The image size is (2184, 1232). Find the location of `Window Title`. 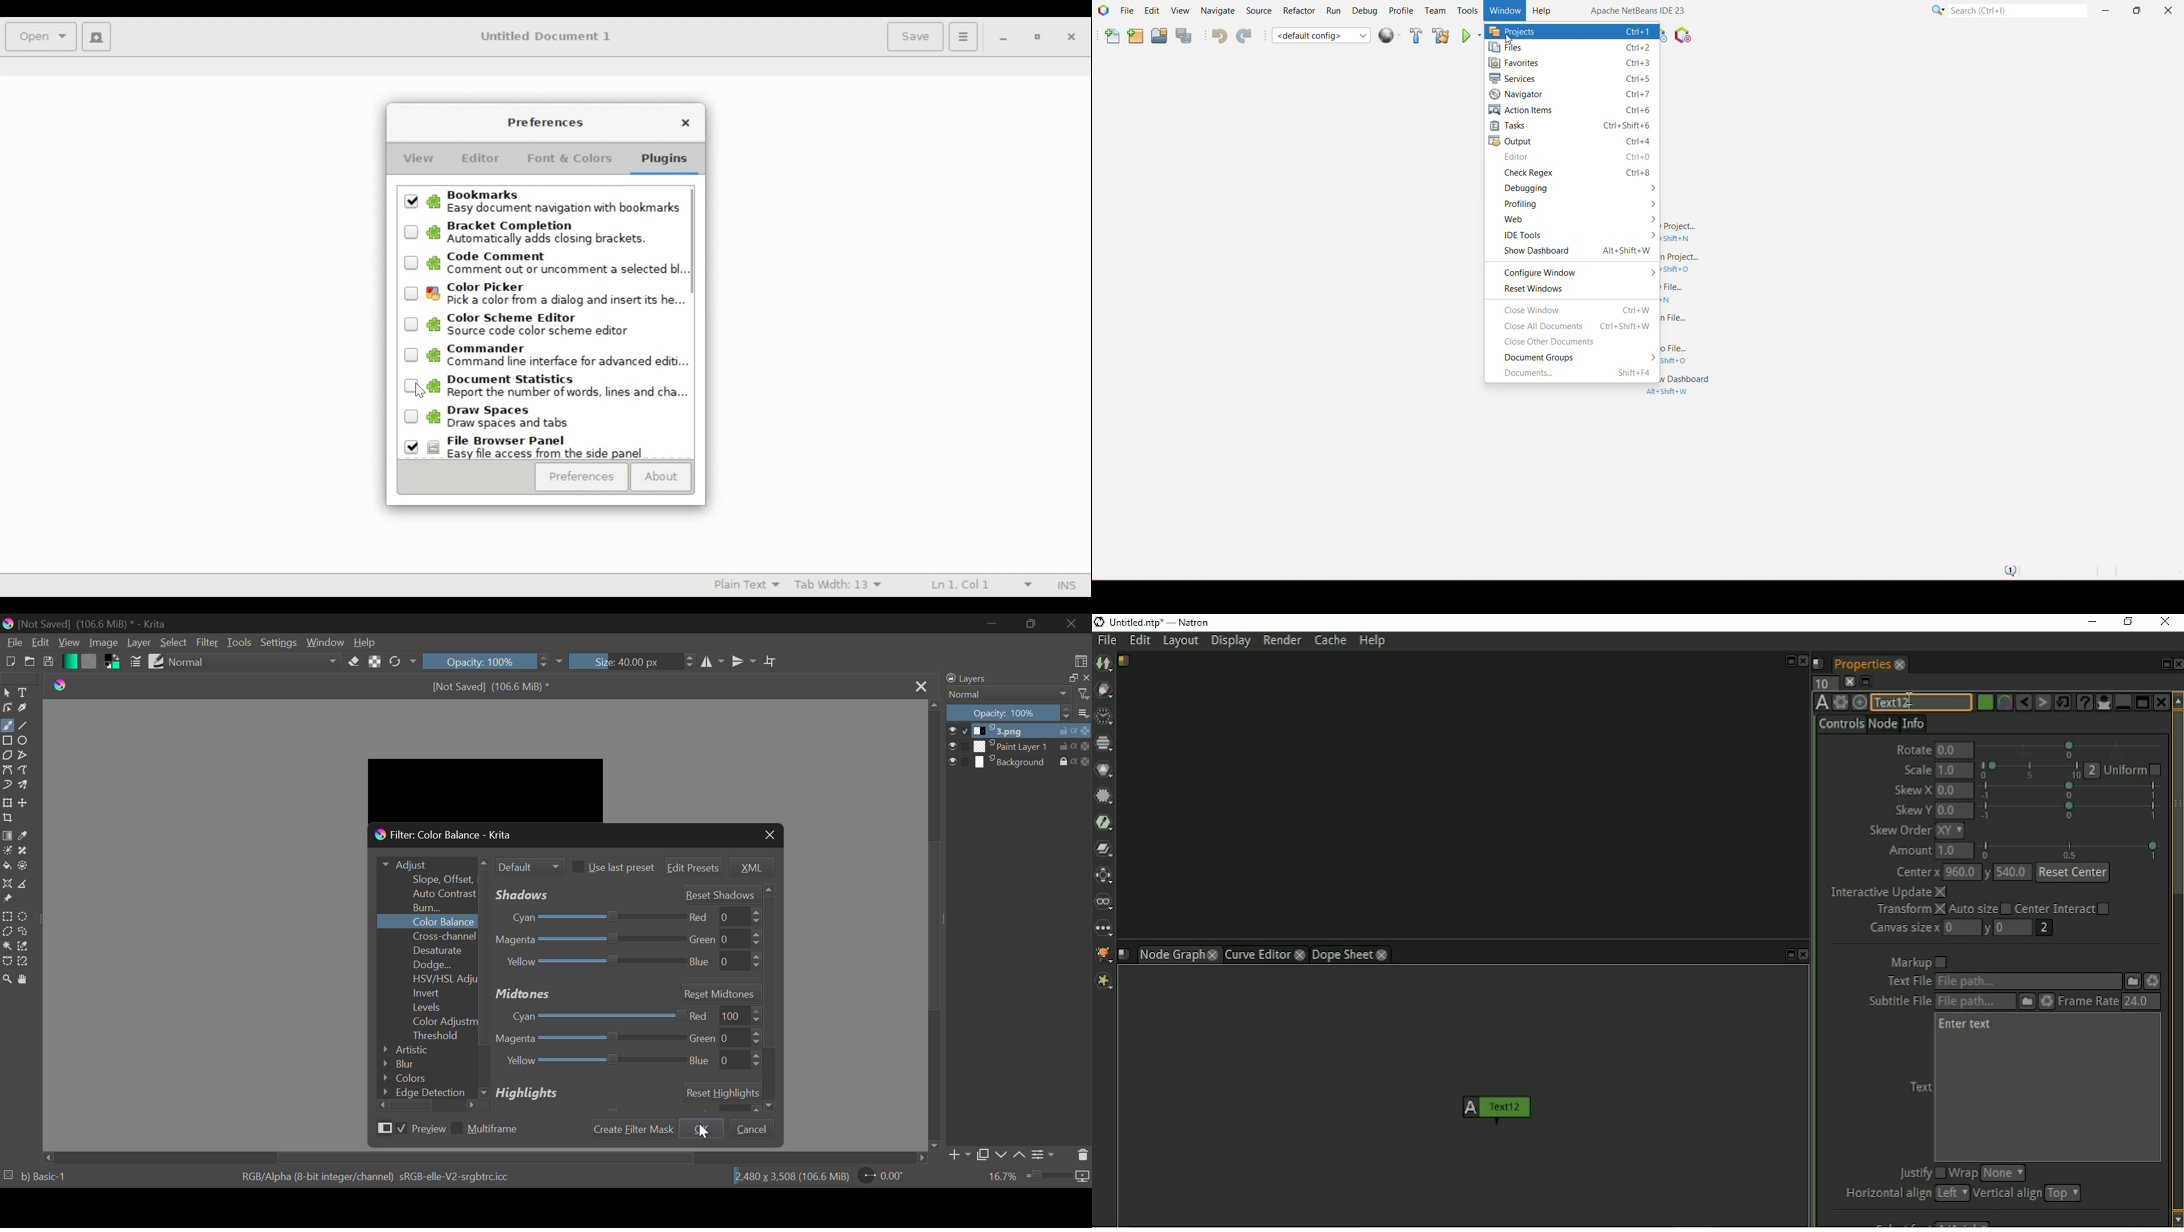

Window Title is located at coordinates (453, 836).